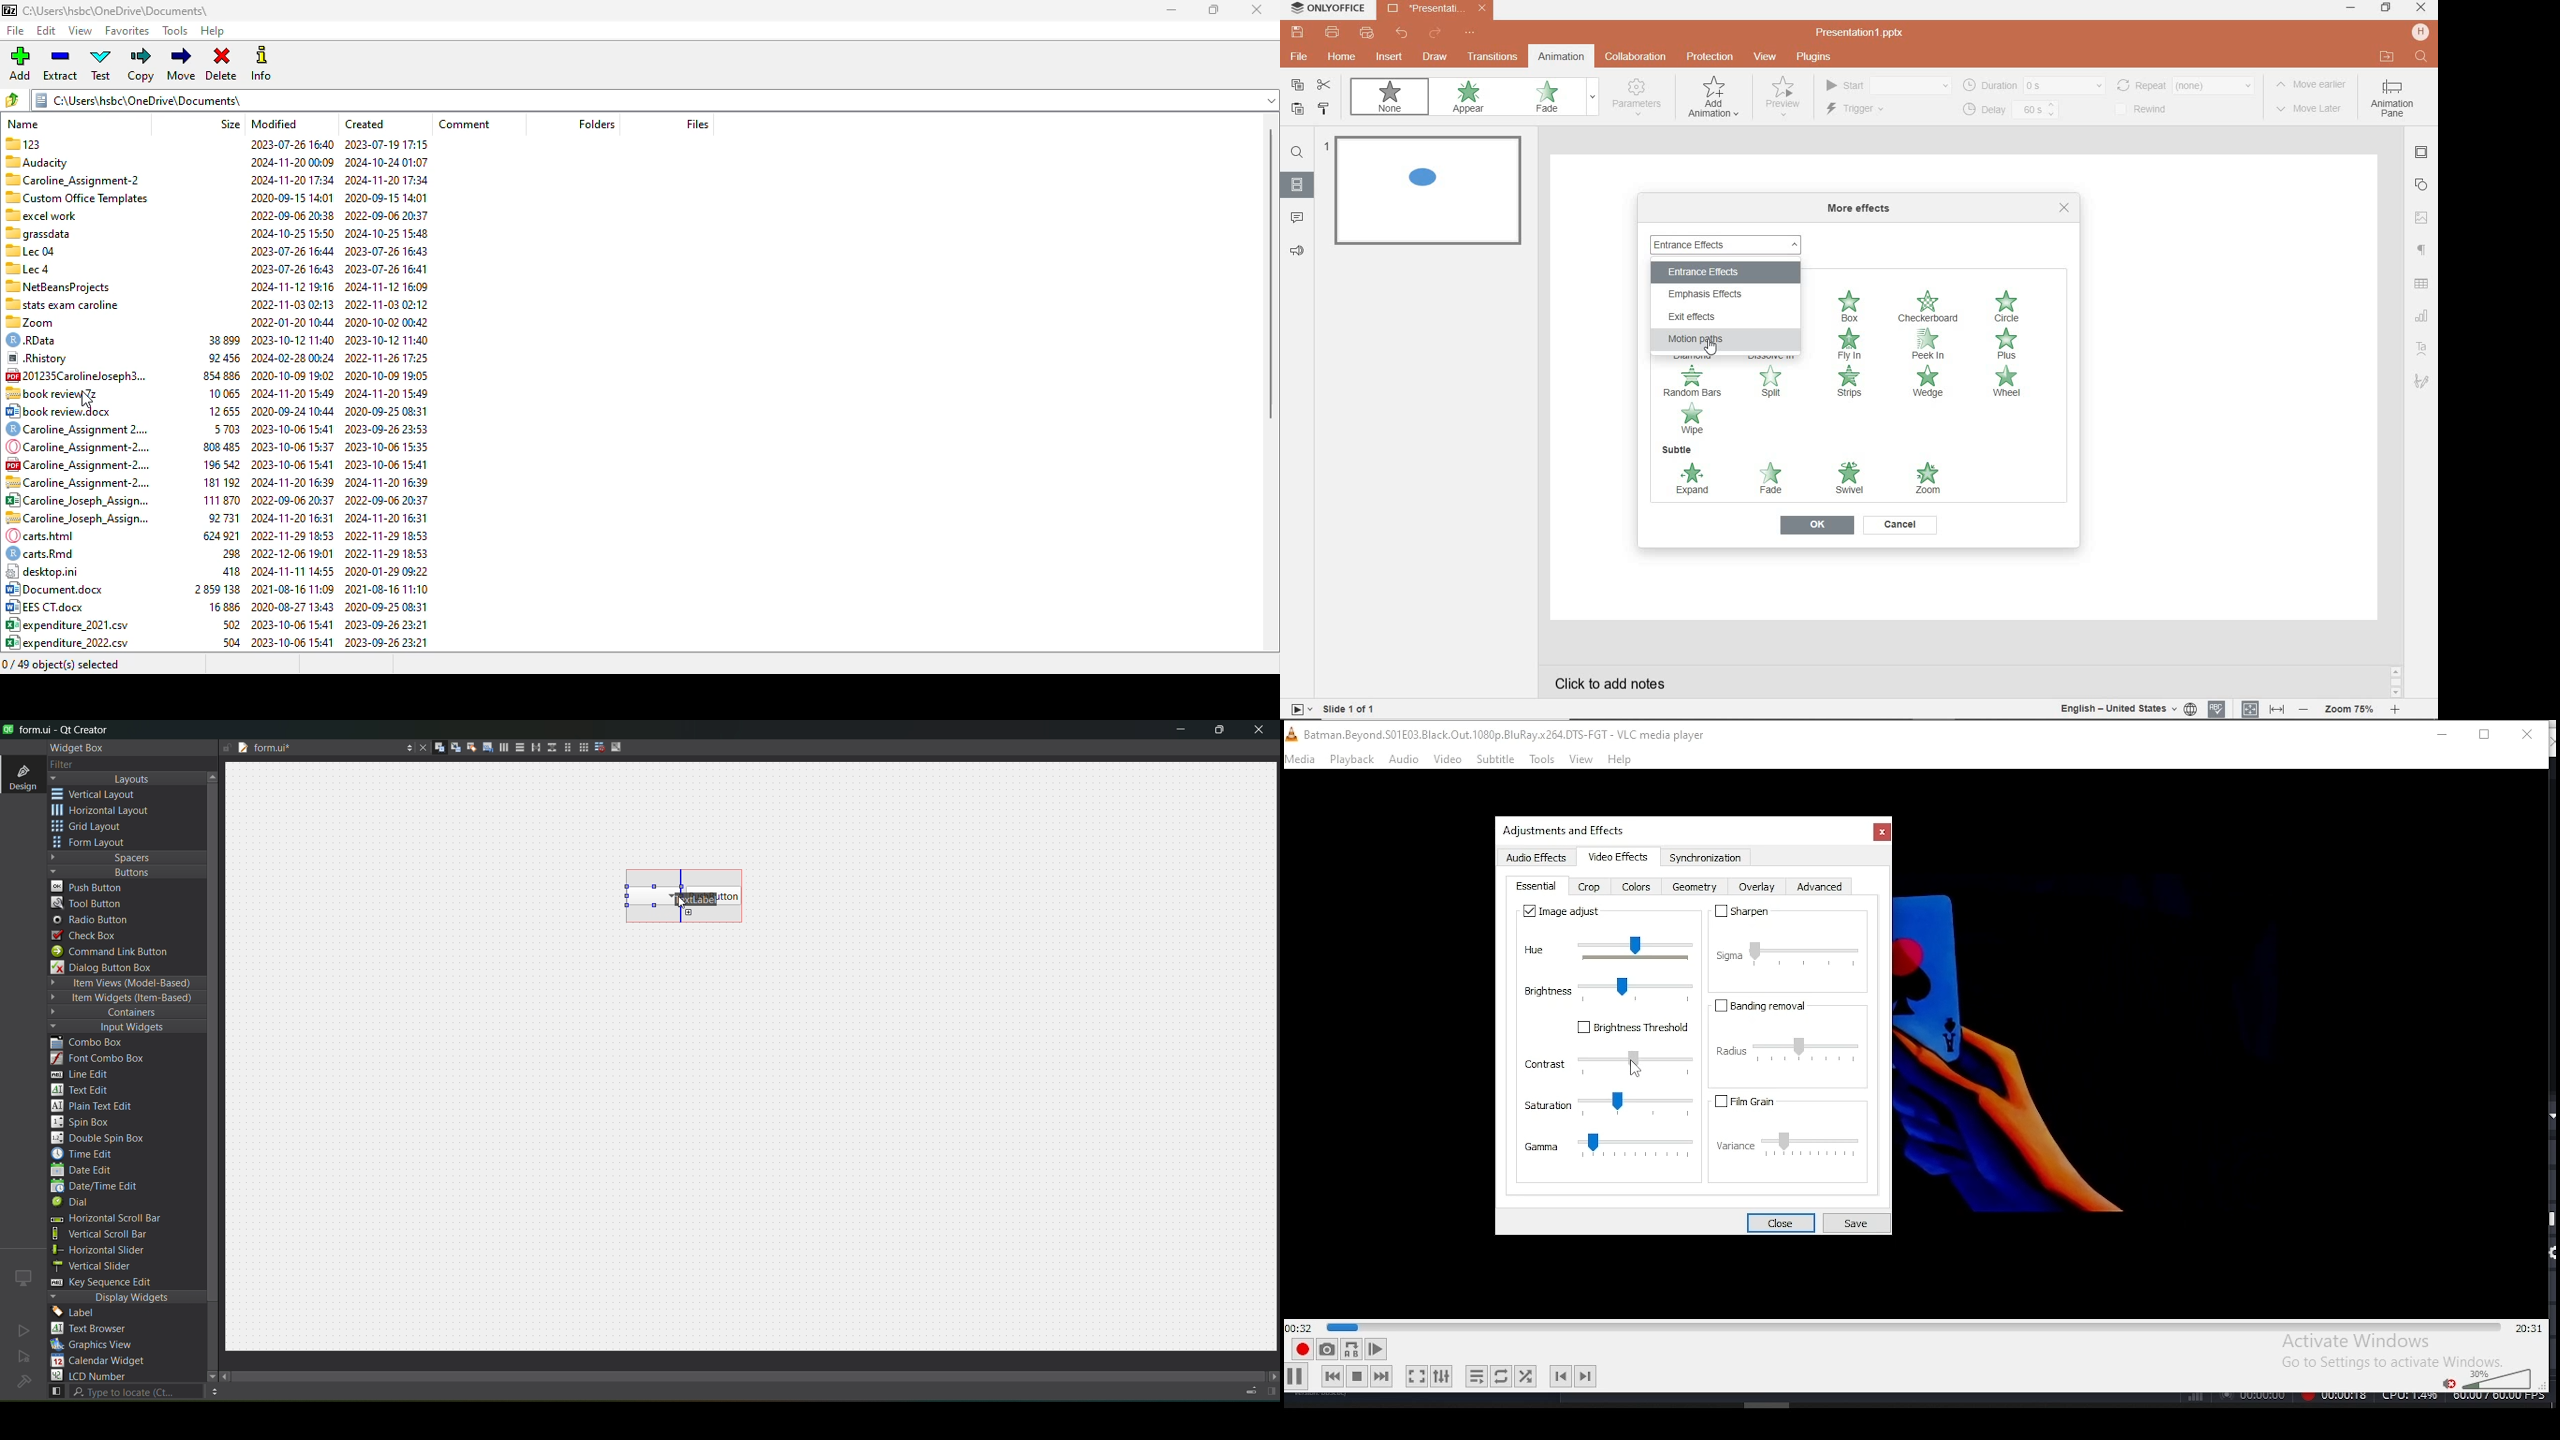  Describe the element at coordinates (1767, 1101) in the screenshot. I see `fil grain on/off` at that location.